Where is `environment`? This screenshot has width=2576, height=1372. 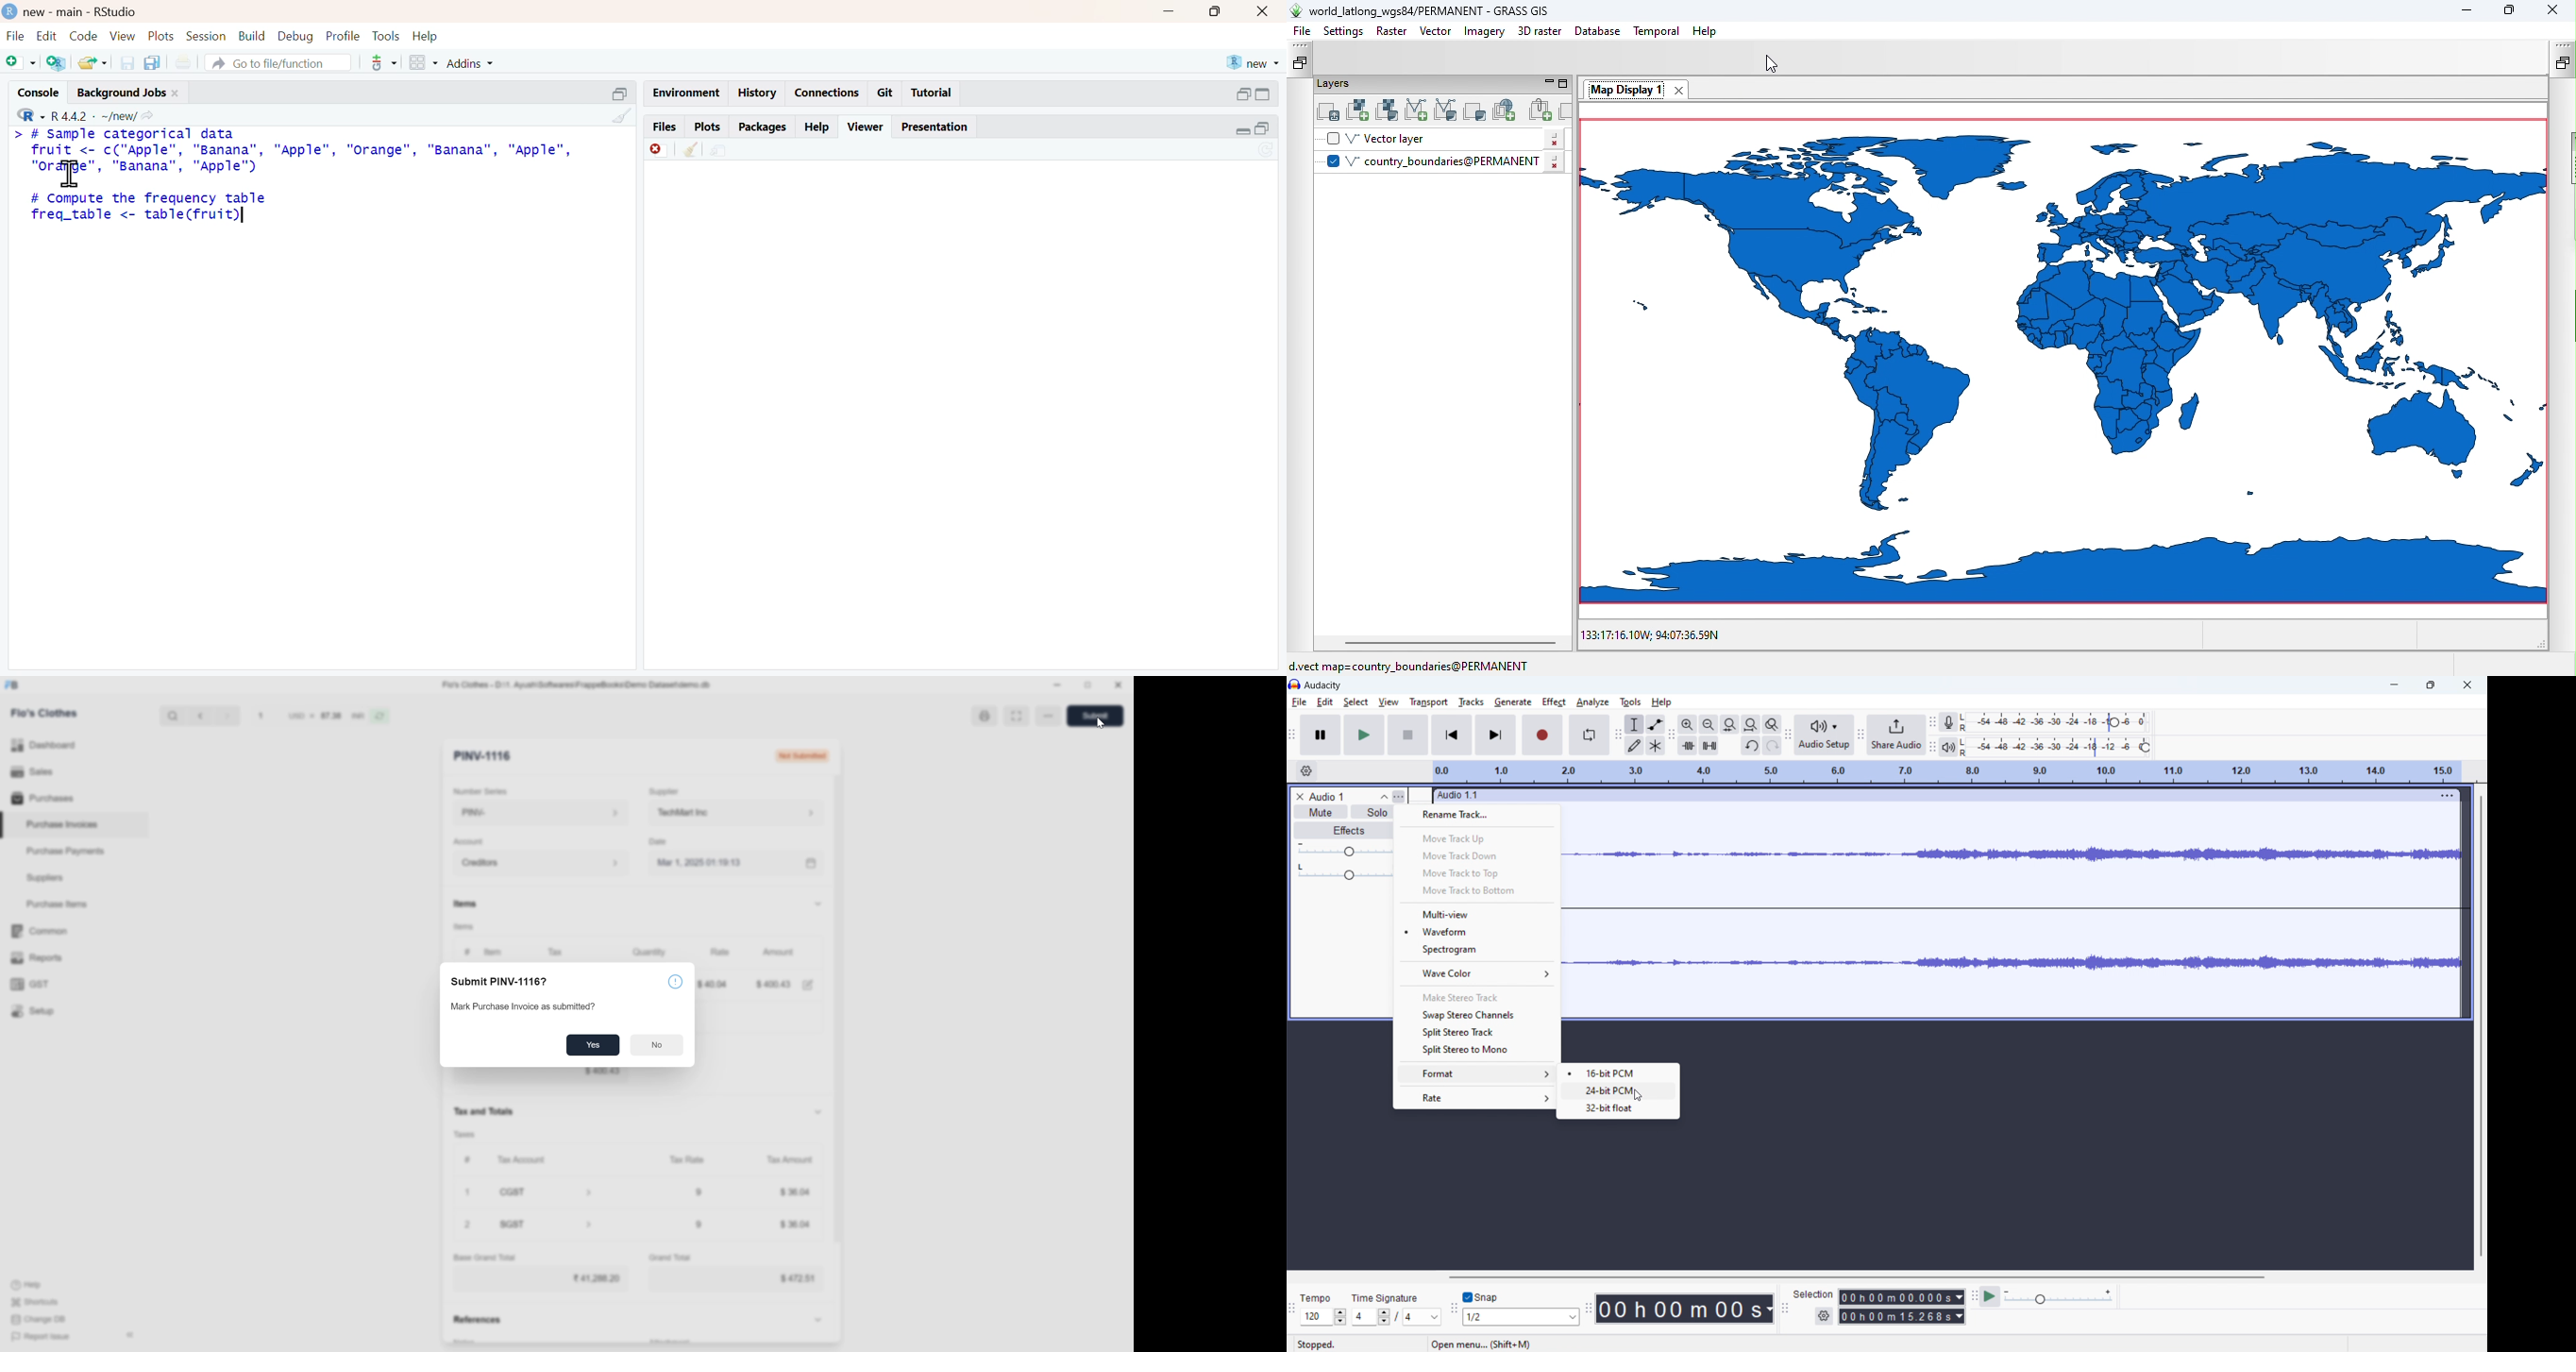
environment is located at coordinates (689, 91).